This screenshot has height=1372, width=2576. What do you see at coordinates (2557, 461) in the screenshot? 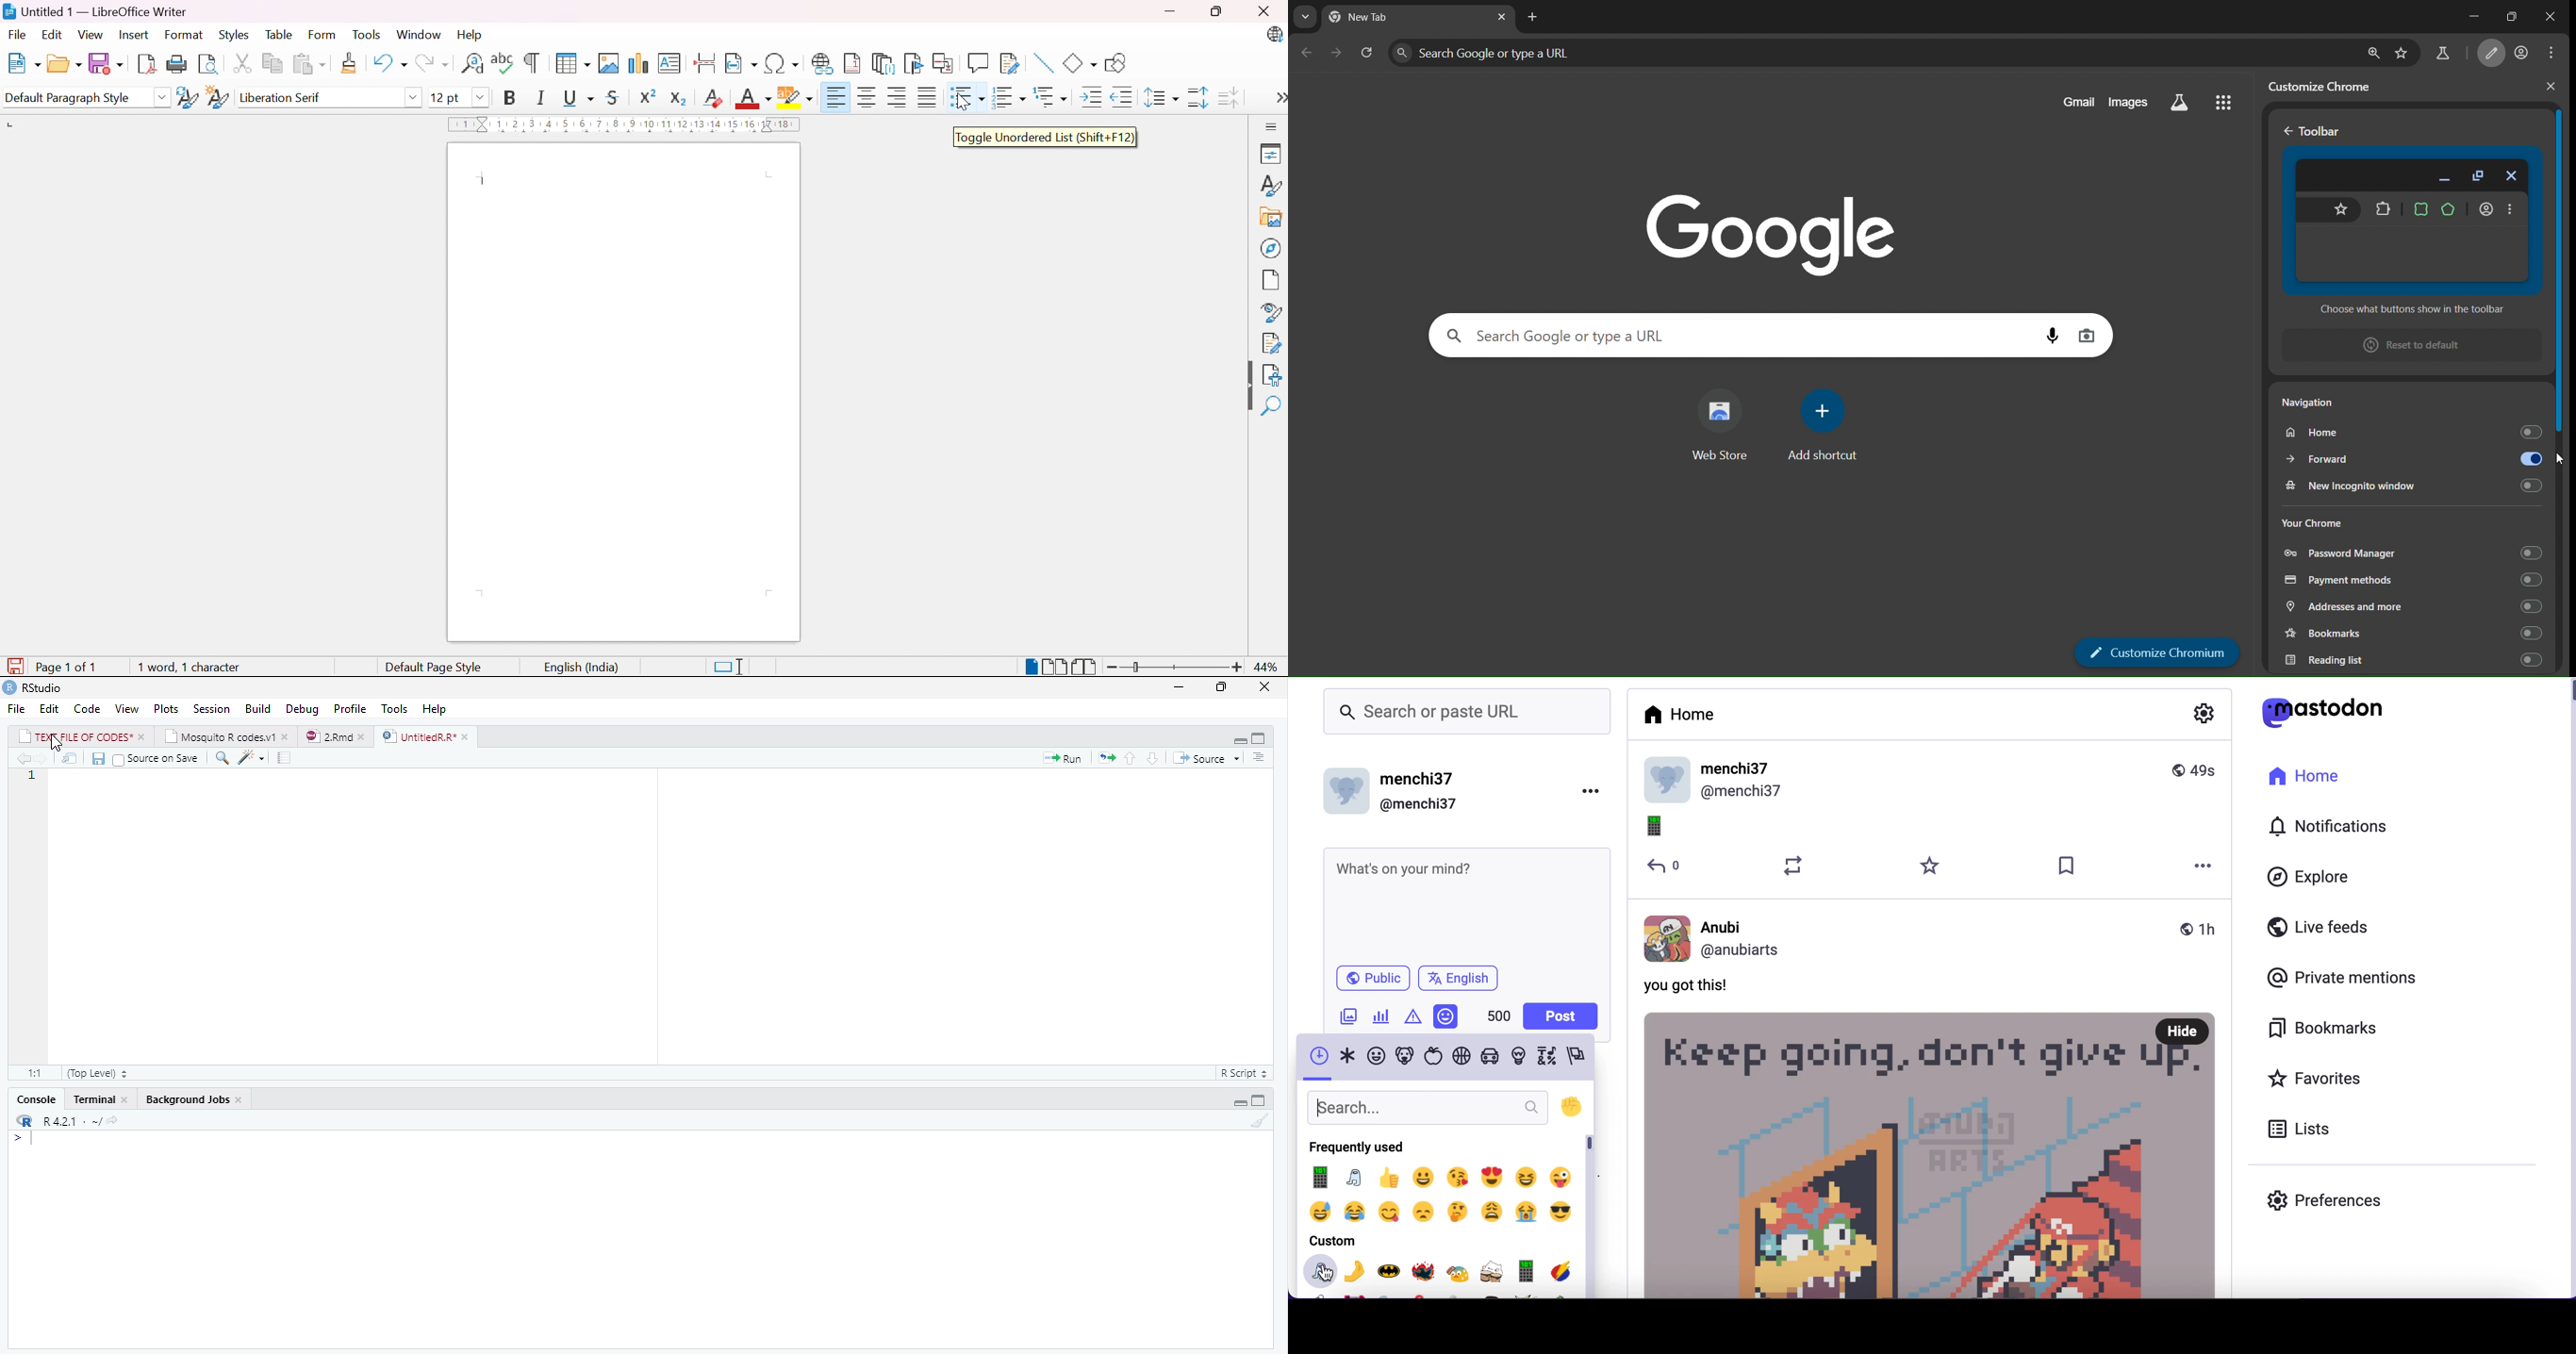
I see `cursor` at bounding box center [2557, 461].